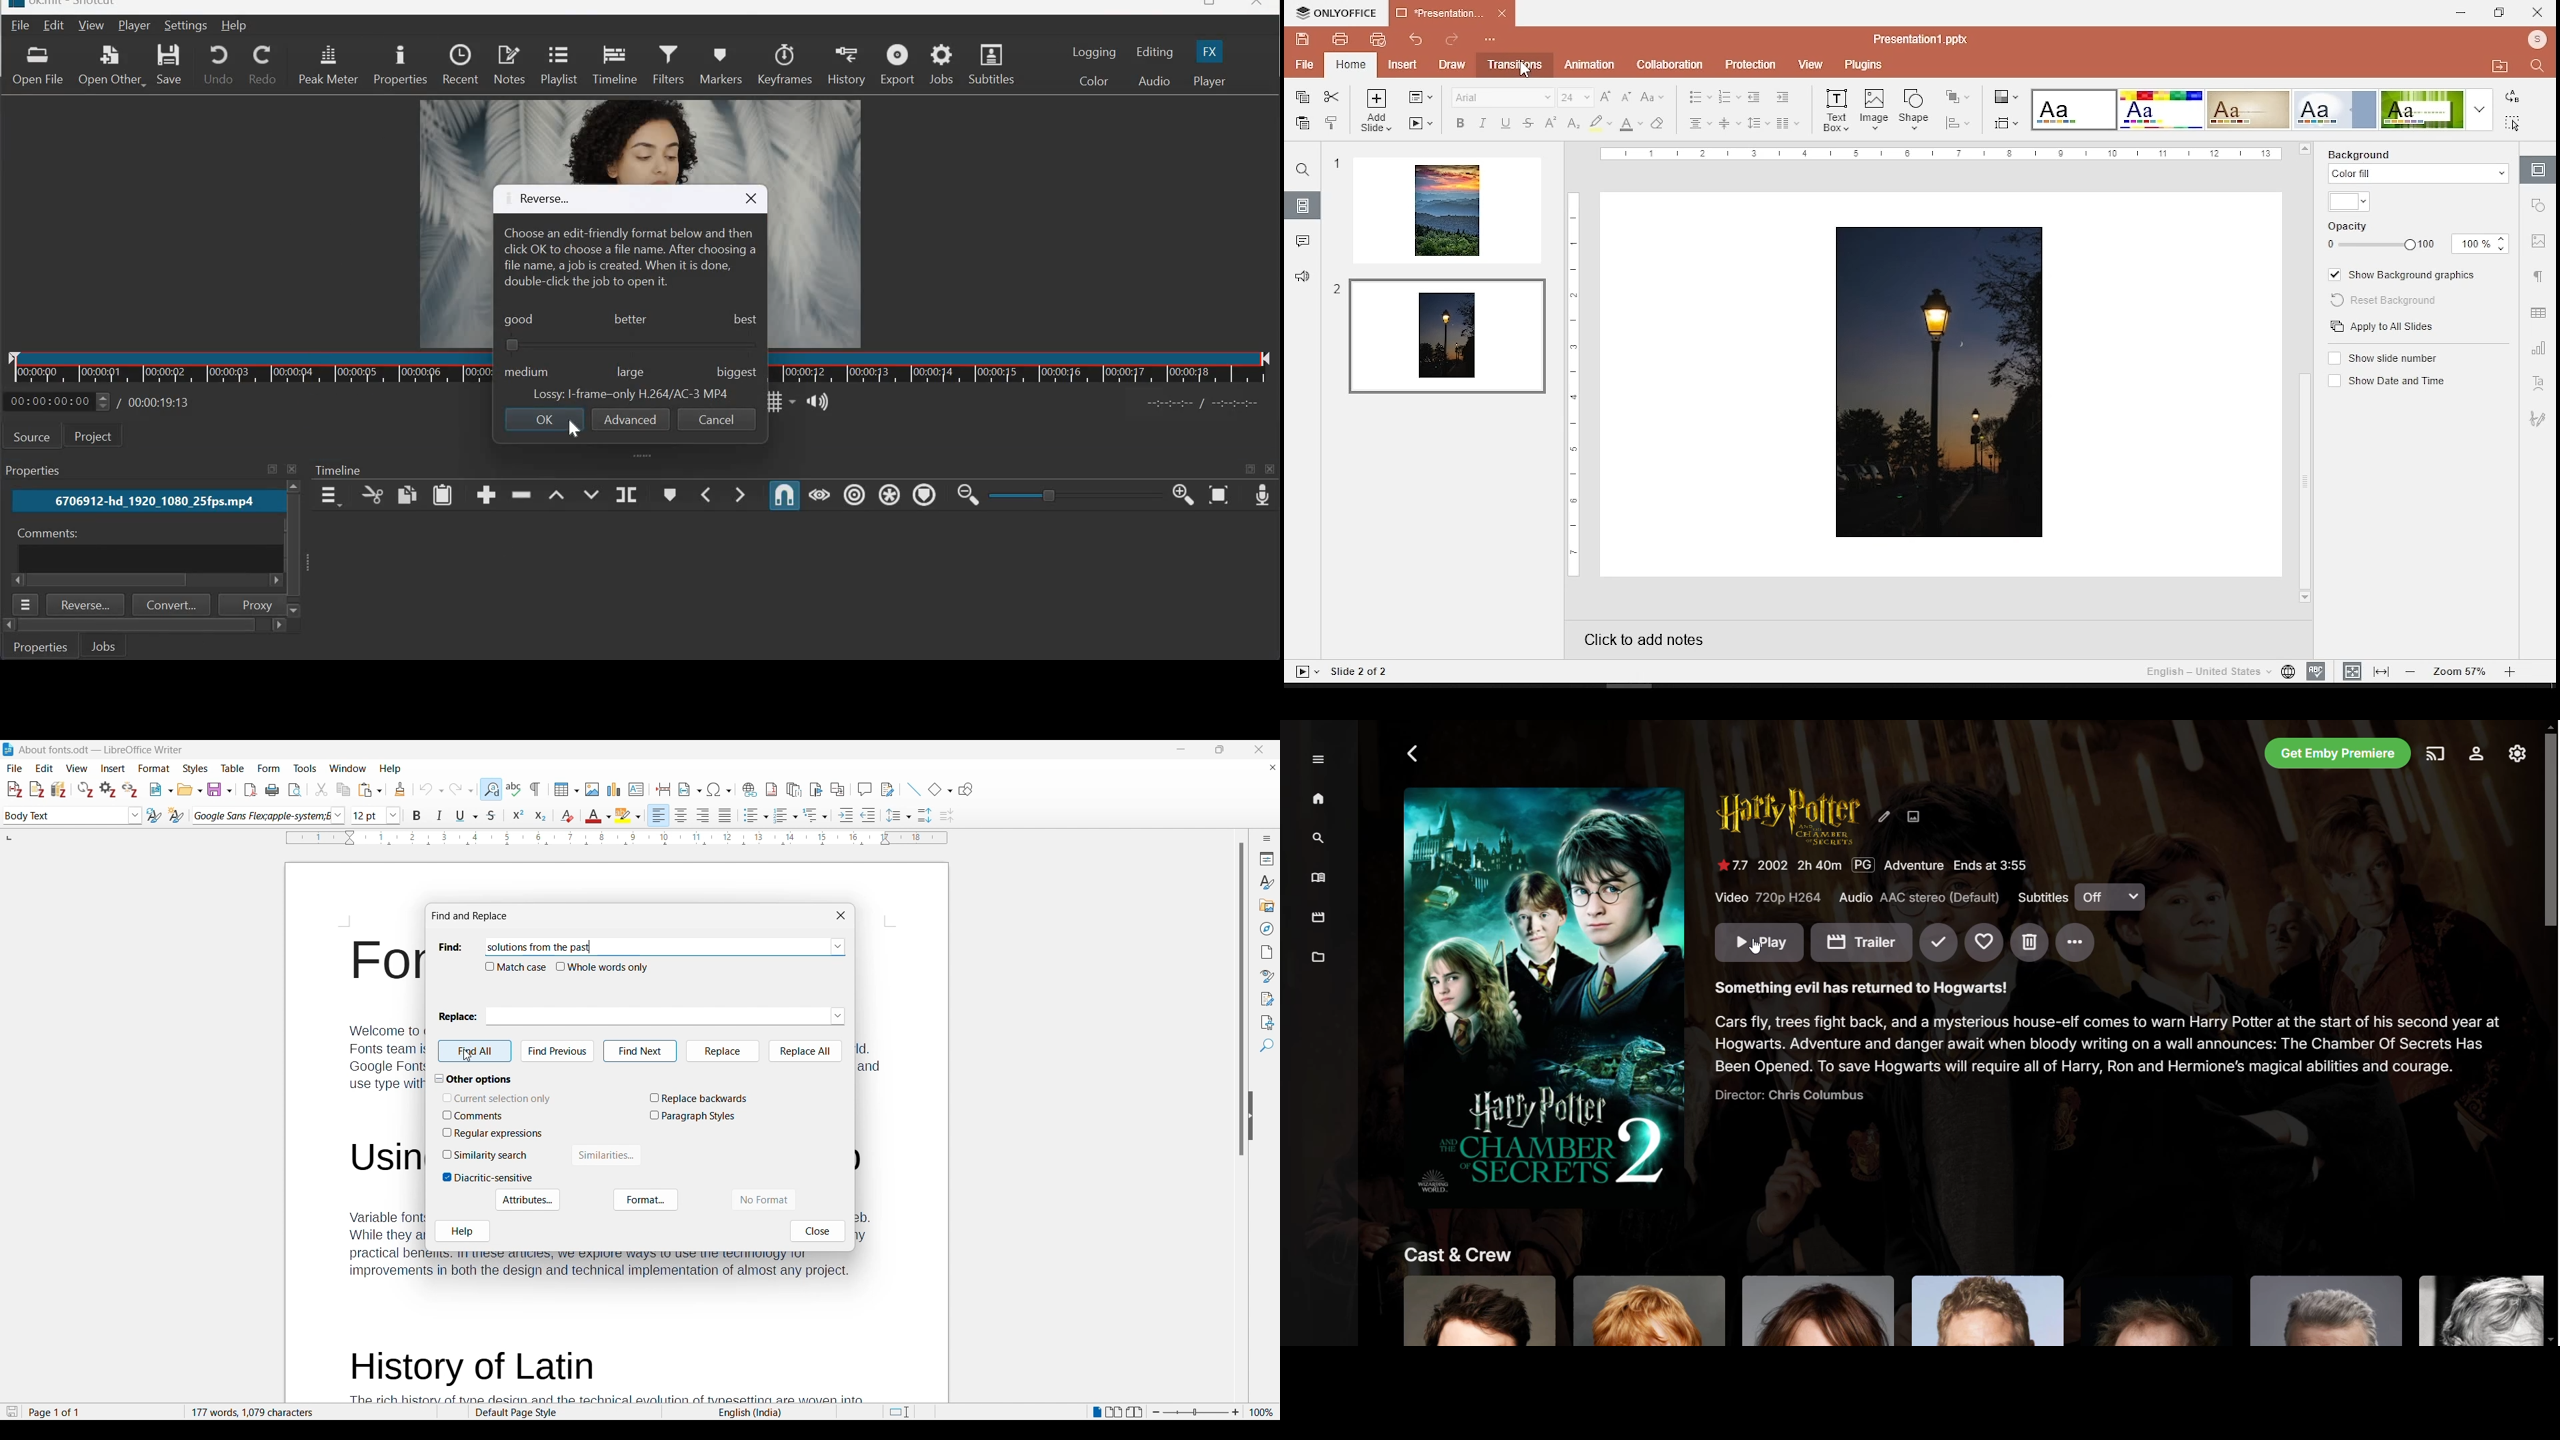  I want to click on biggest, so click(732, 371).